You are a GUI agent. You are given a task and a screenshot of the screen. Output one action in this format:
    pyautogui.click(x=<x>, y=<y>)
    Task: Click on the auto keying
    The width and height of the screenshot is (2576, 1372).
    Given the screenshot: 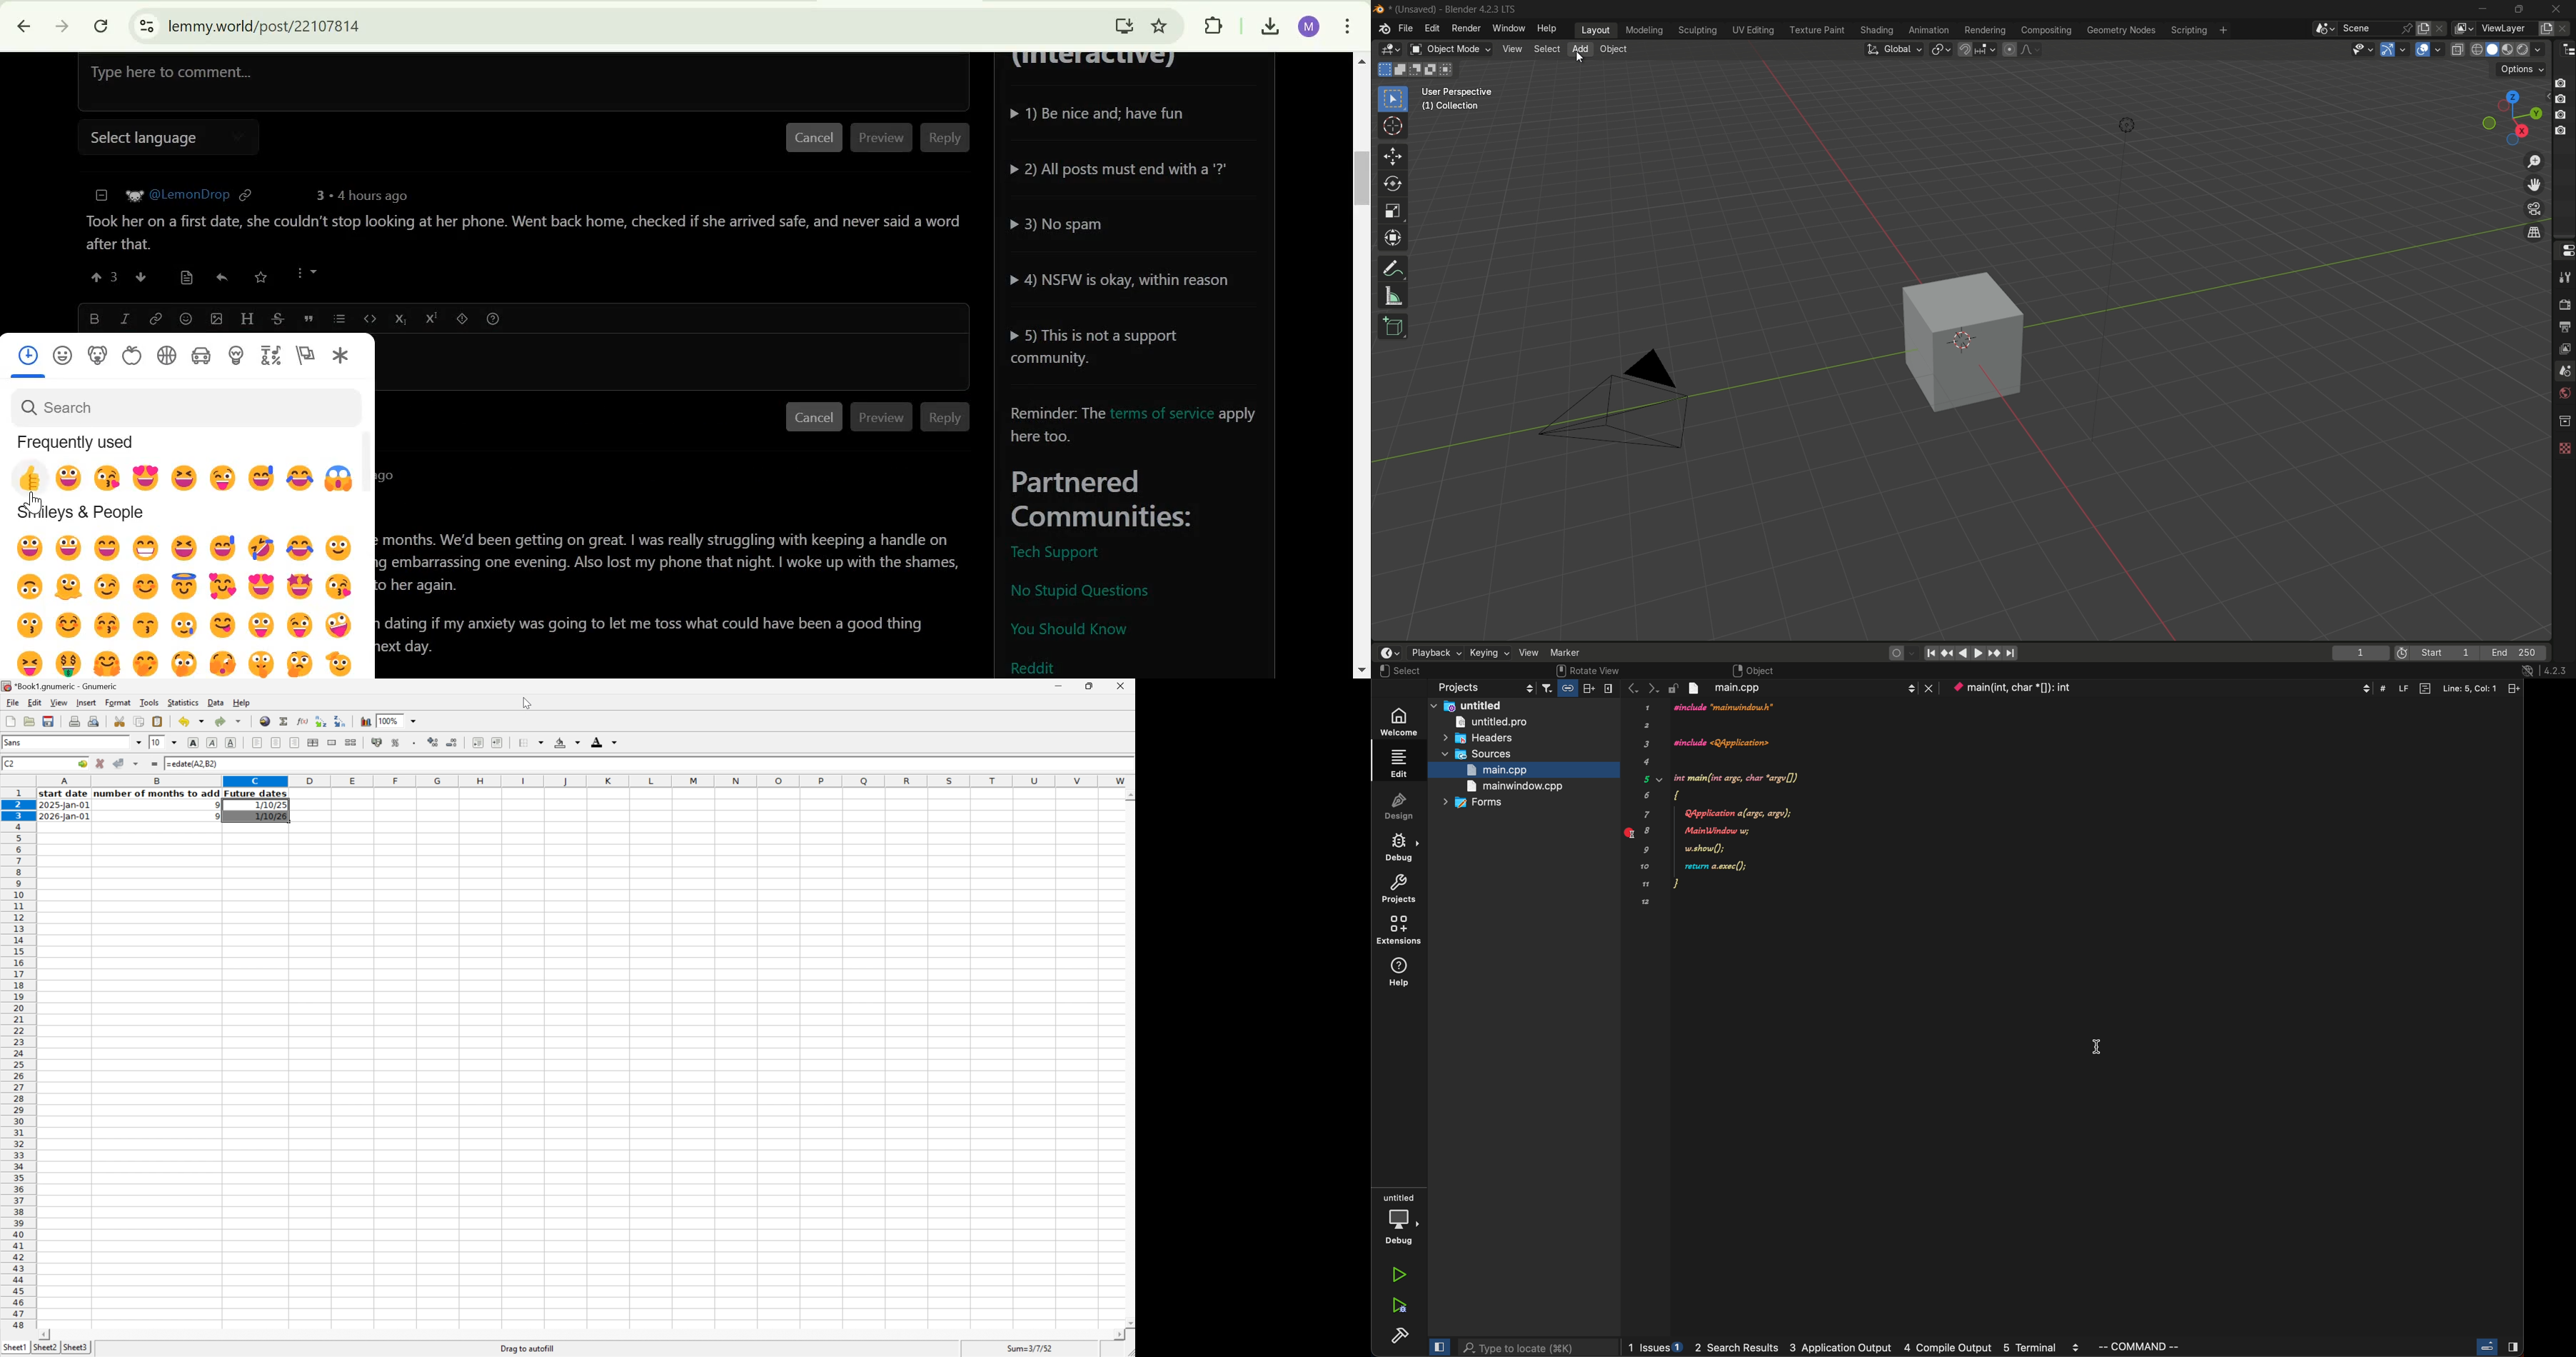 What is the action you would take?
    pyautogui.click(x=1905, y=652)
    